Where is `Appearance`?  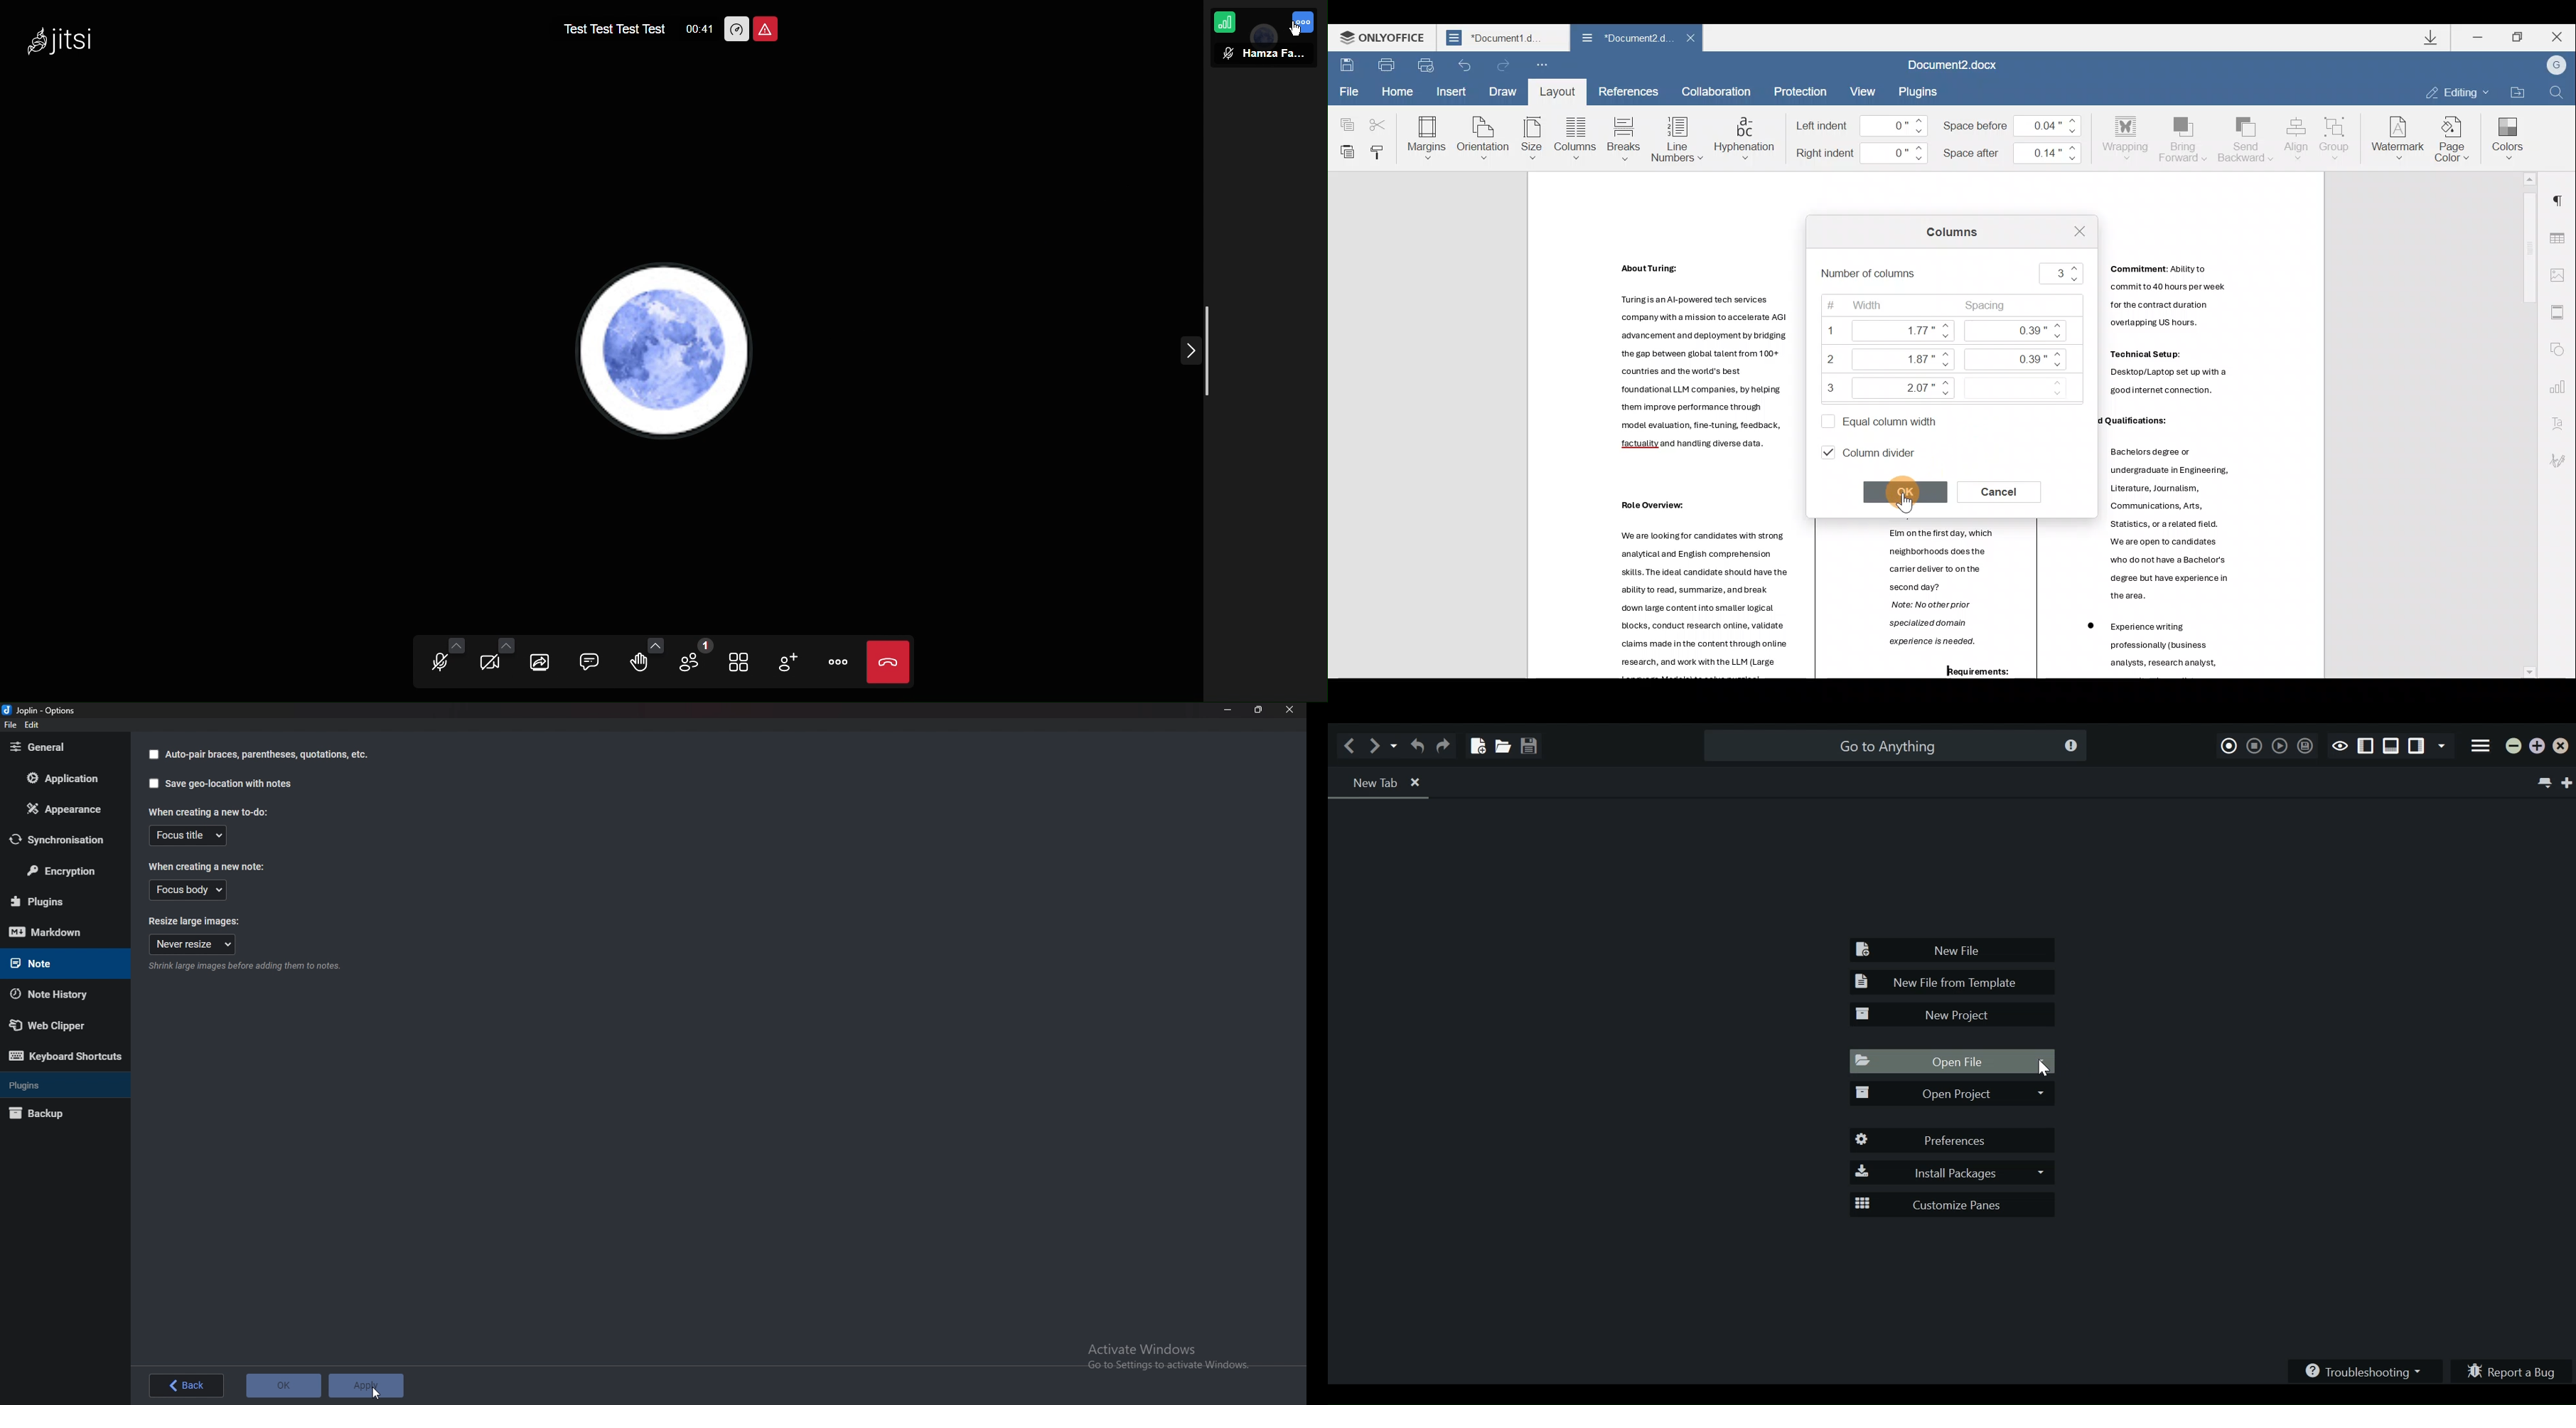
Appearance is located at coordinates (62, 810).